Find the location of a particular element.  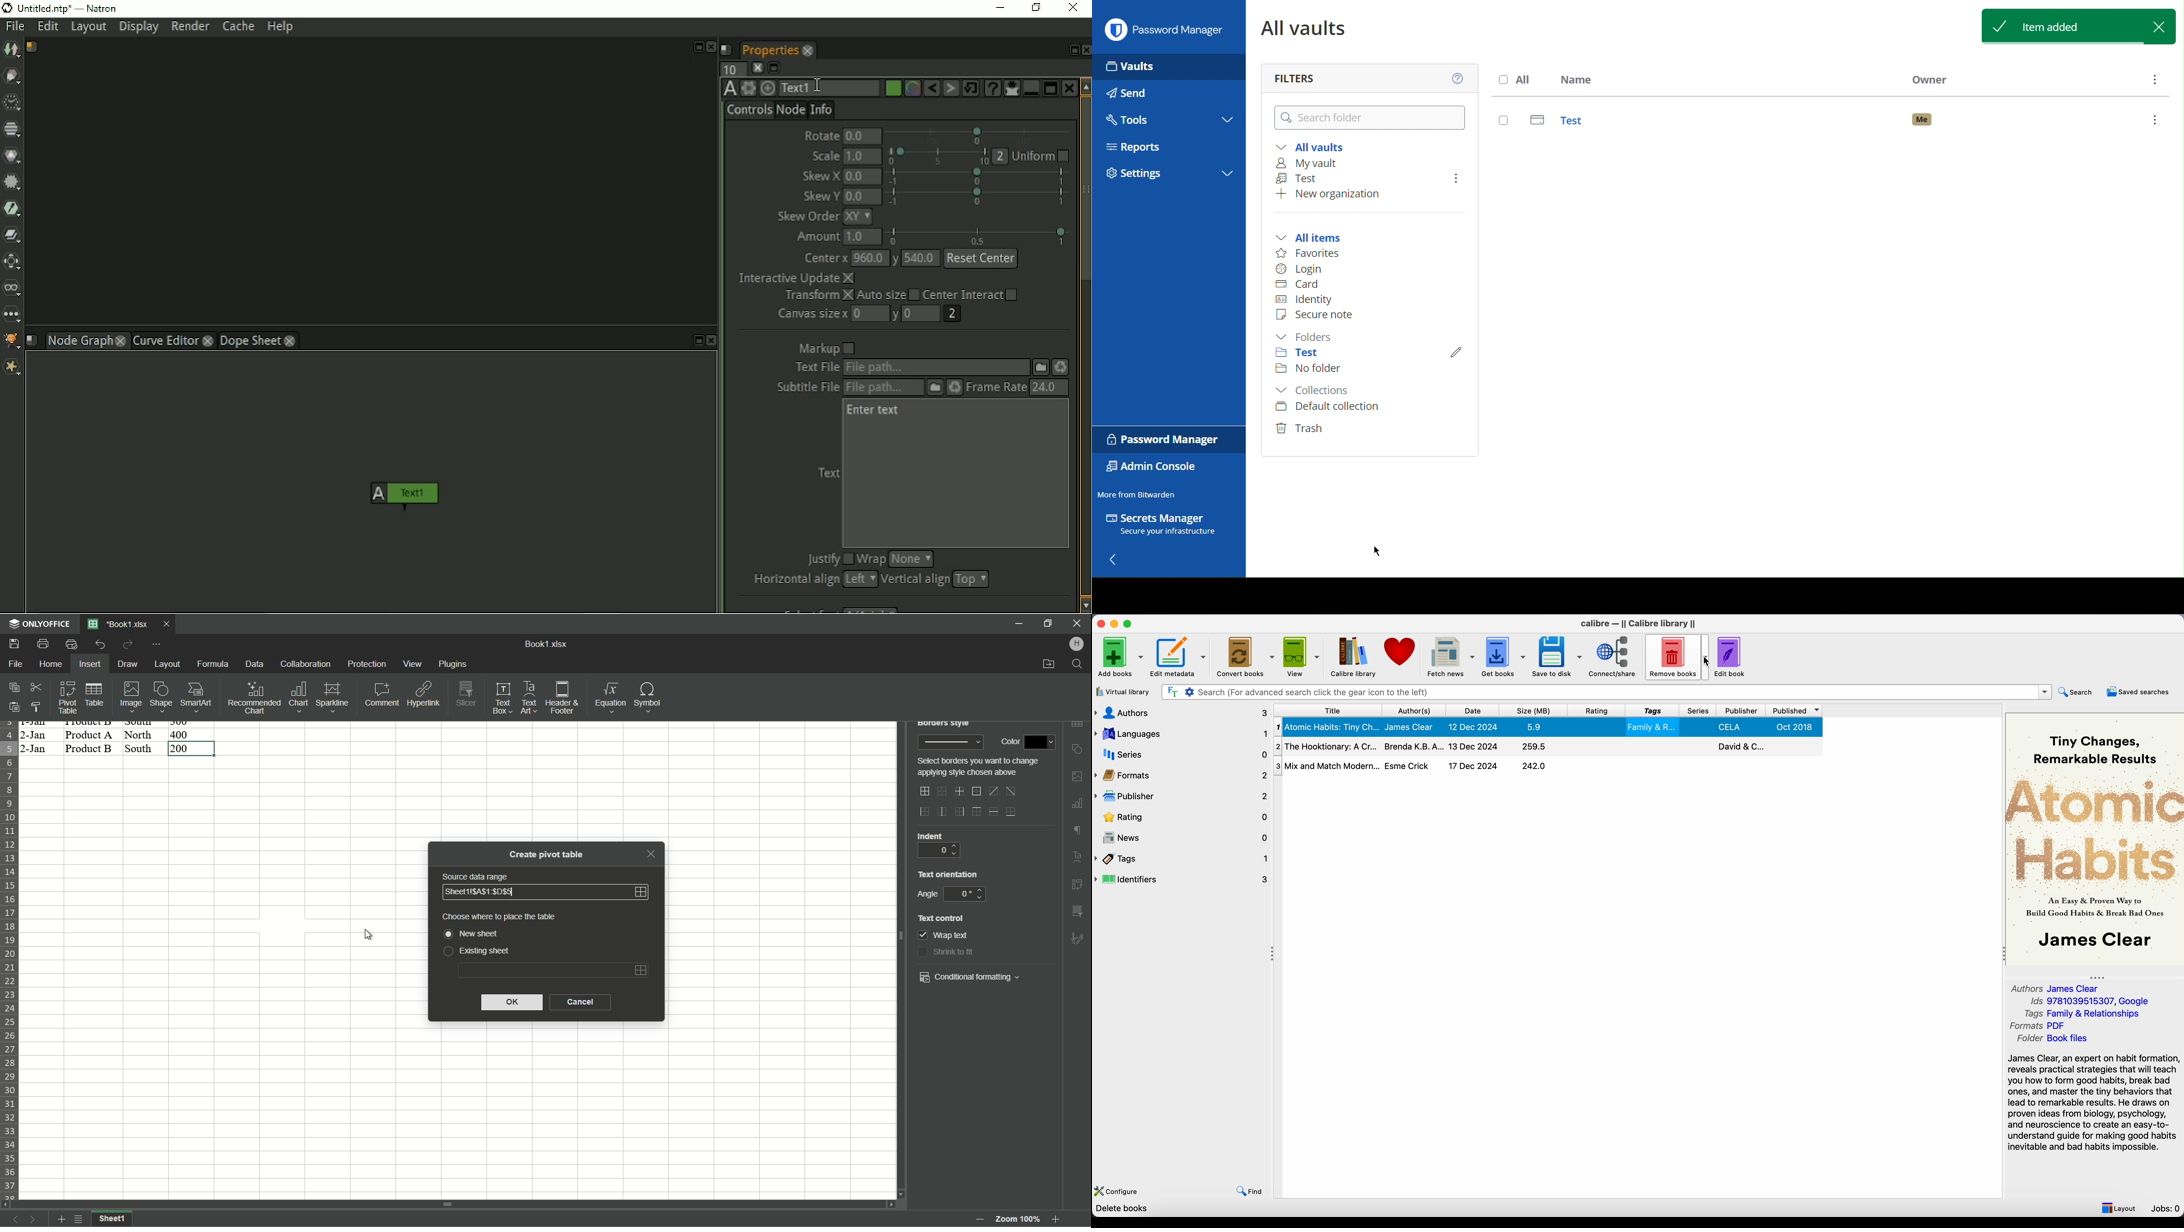

search is located at coordinates (2075, 692).